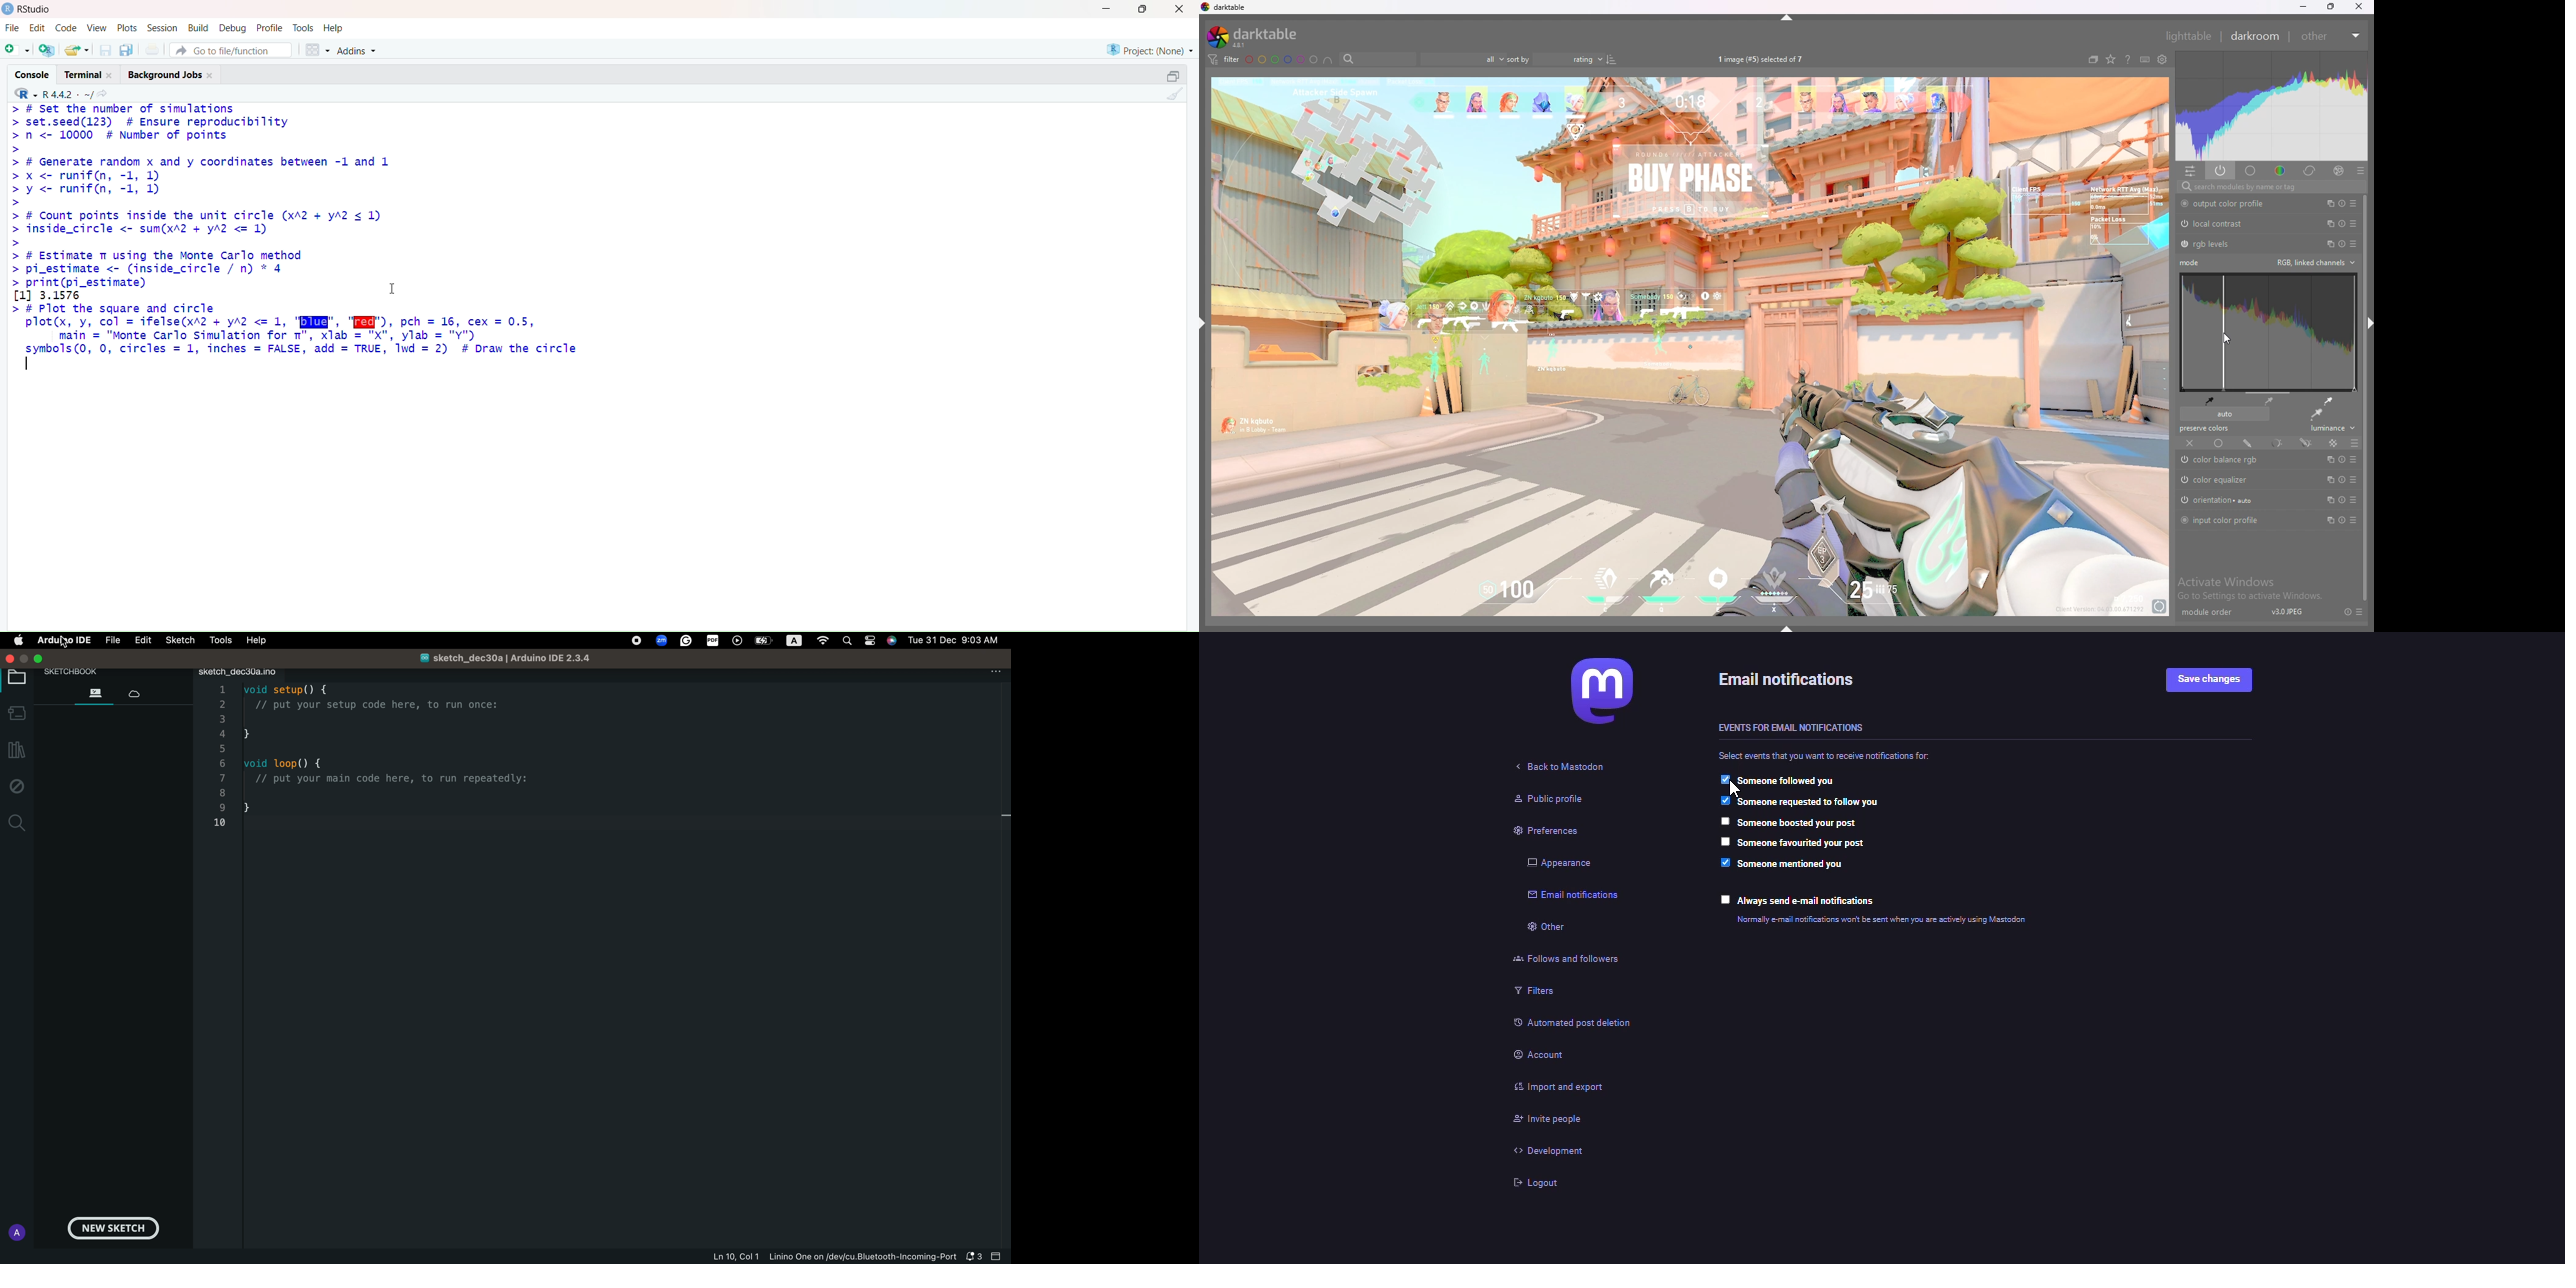  What do you see at coordinates (1145, 11) in the screenshot?
I see `Maximize` at bounding box center [1145, 11].